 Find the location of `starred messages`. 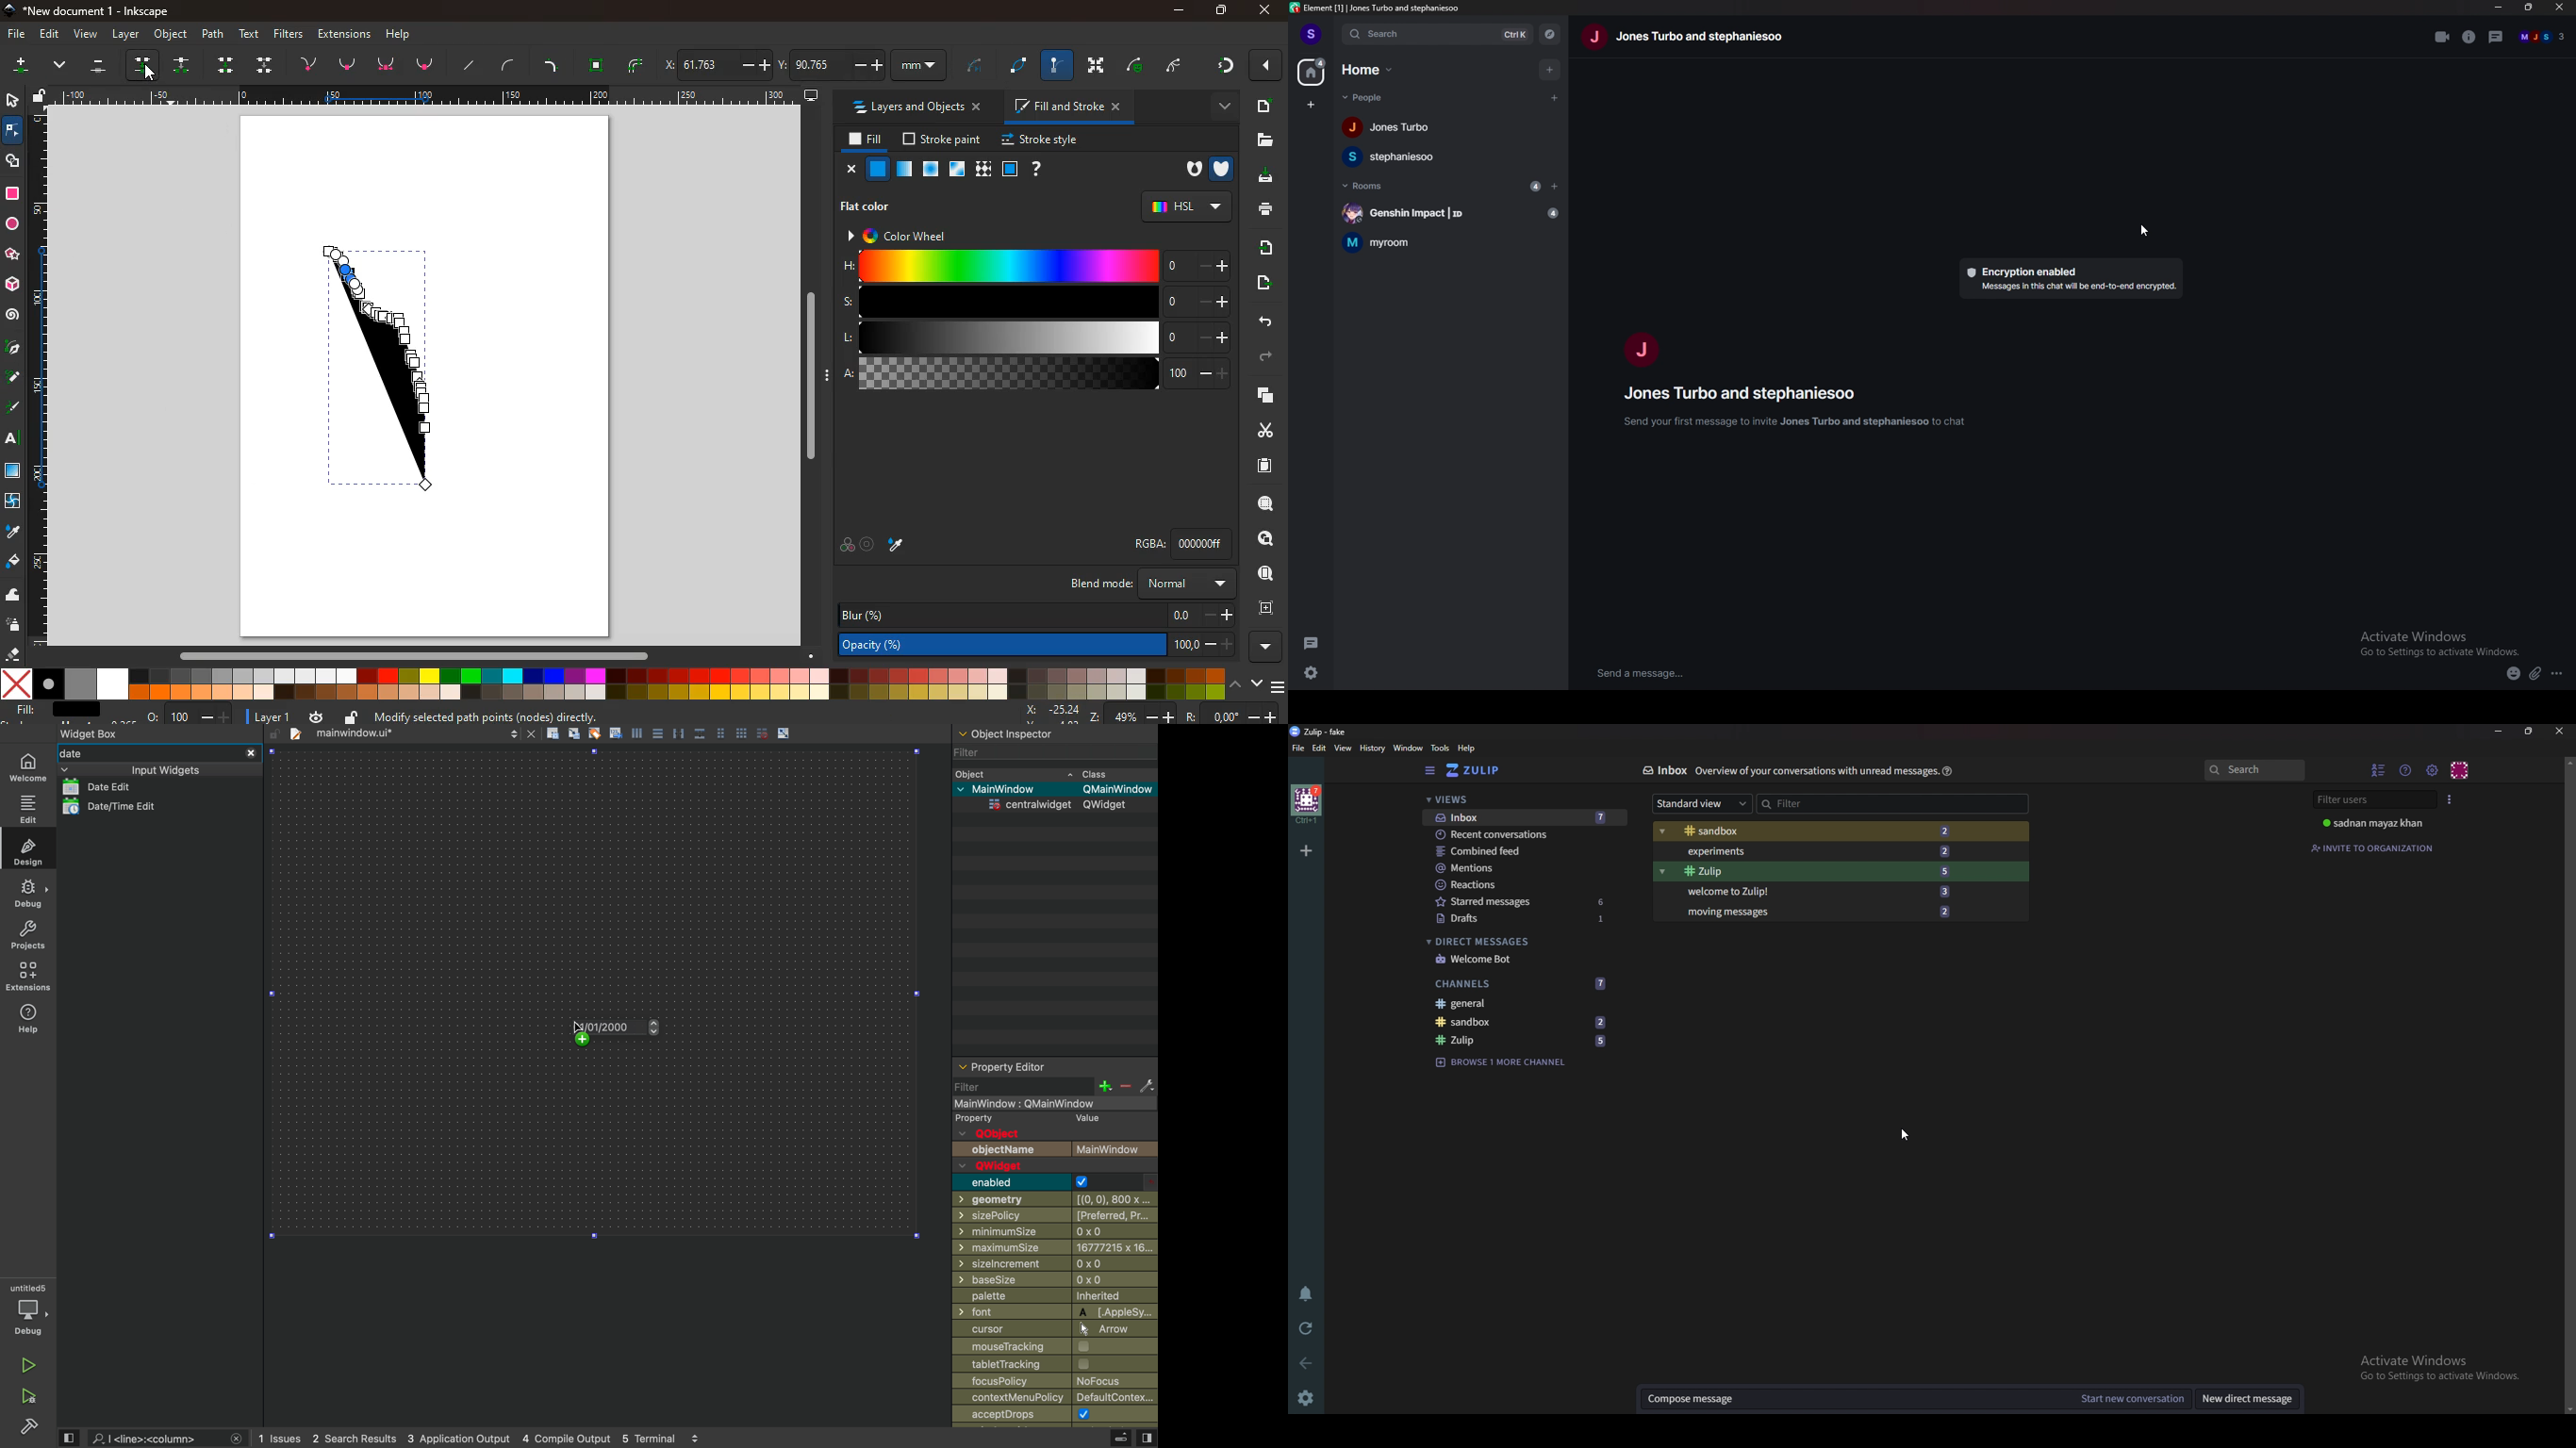

starred messages is located at coordinates (1527, 902).